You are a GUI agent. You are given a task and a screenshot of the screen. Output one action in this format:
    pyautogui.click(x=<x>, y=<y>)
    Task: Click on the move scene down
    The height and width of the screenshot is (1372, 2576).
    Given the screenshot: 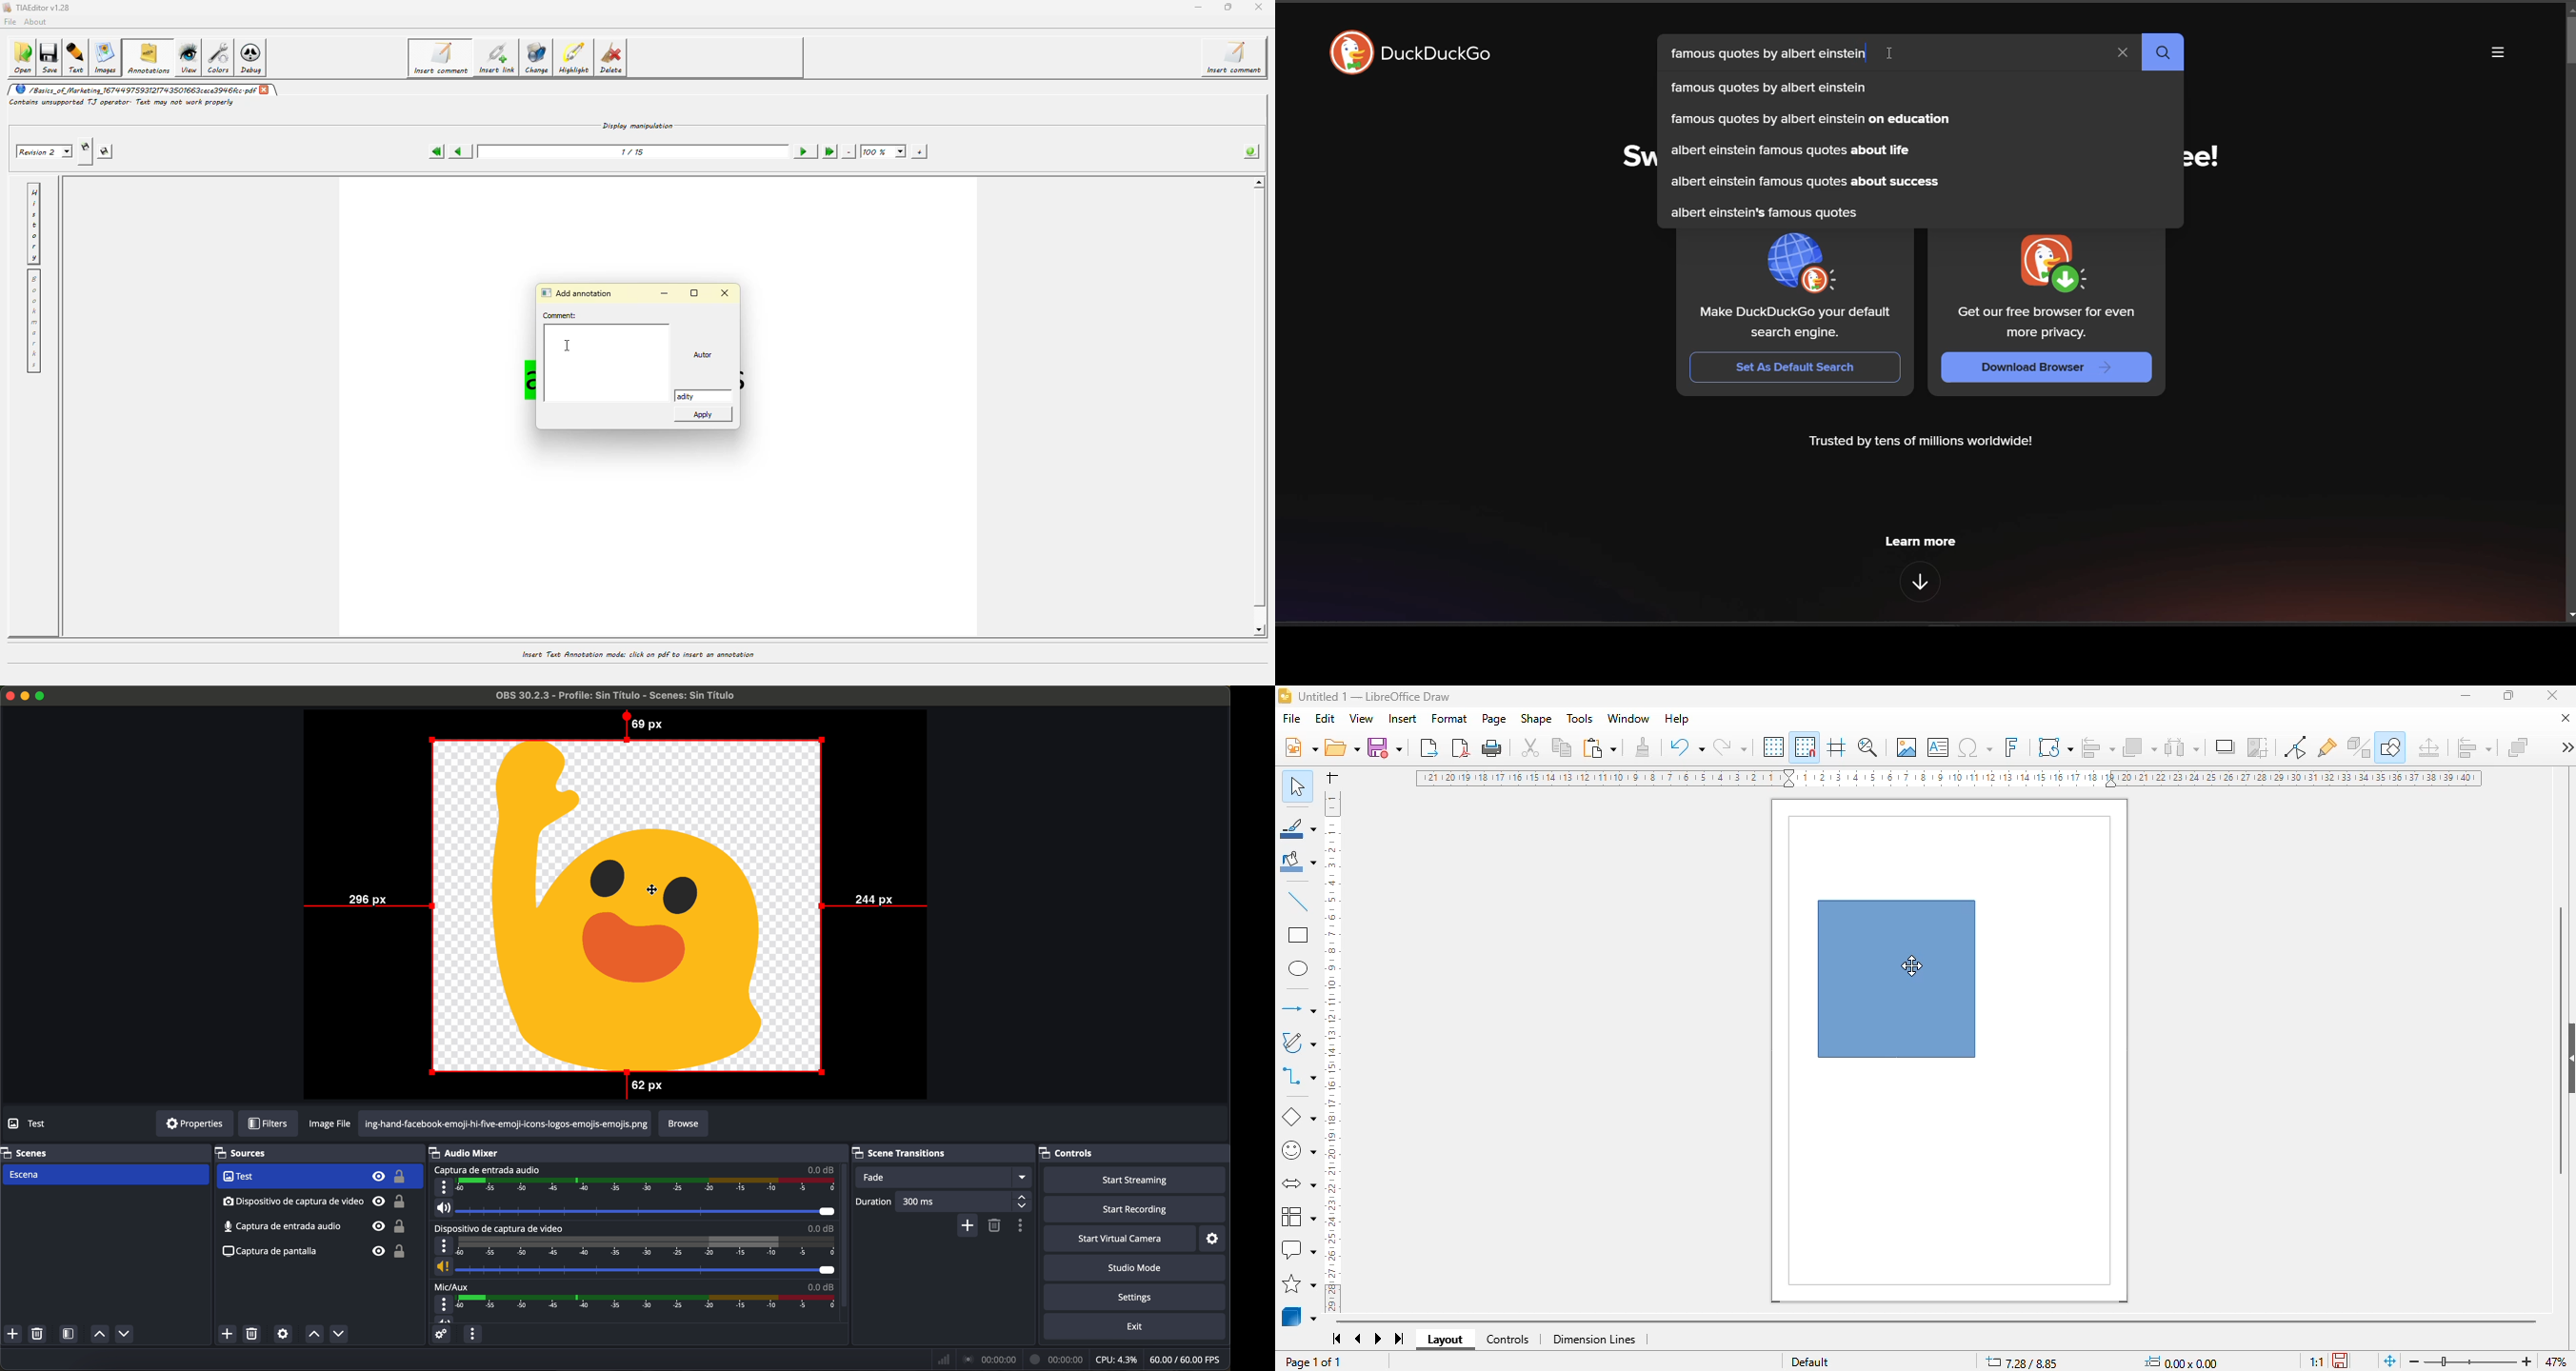 What is the action you would take?
    pyautogui.click(x=124, y=1335)
    